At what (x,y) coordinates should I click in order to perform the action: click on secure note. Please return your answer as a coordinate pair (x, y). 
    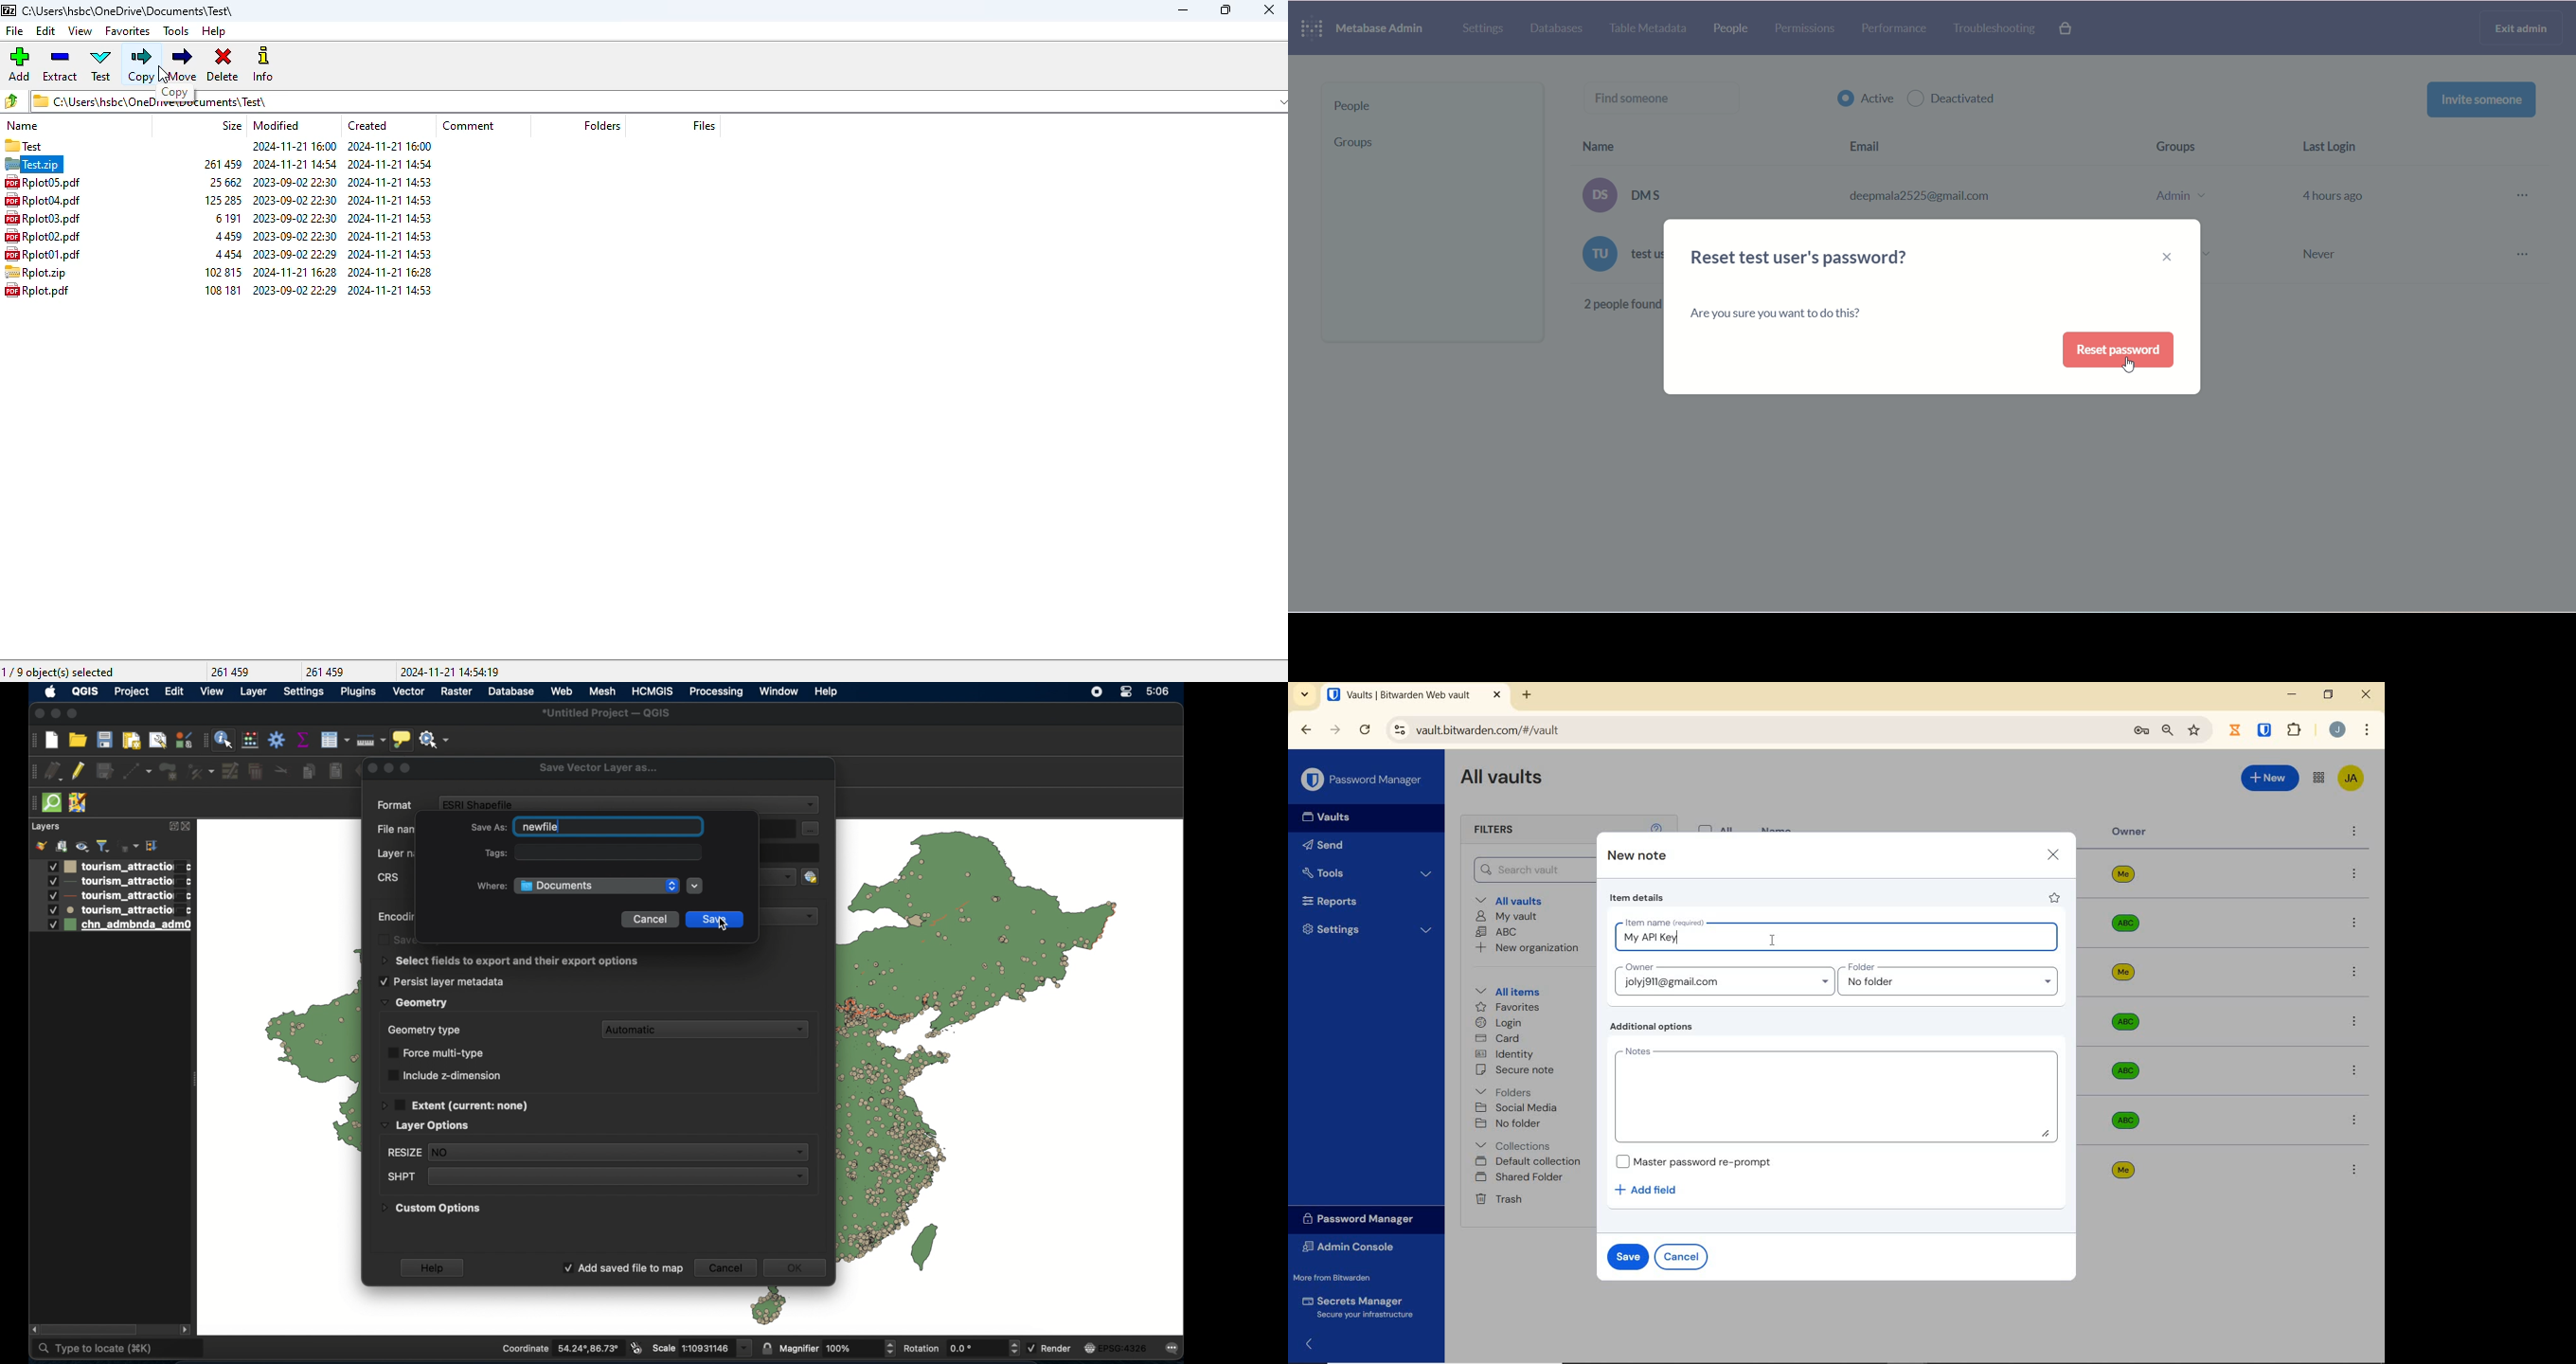
    Looking at the image, I should click on (1526, 1071).